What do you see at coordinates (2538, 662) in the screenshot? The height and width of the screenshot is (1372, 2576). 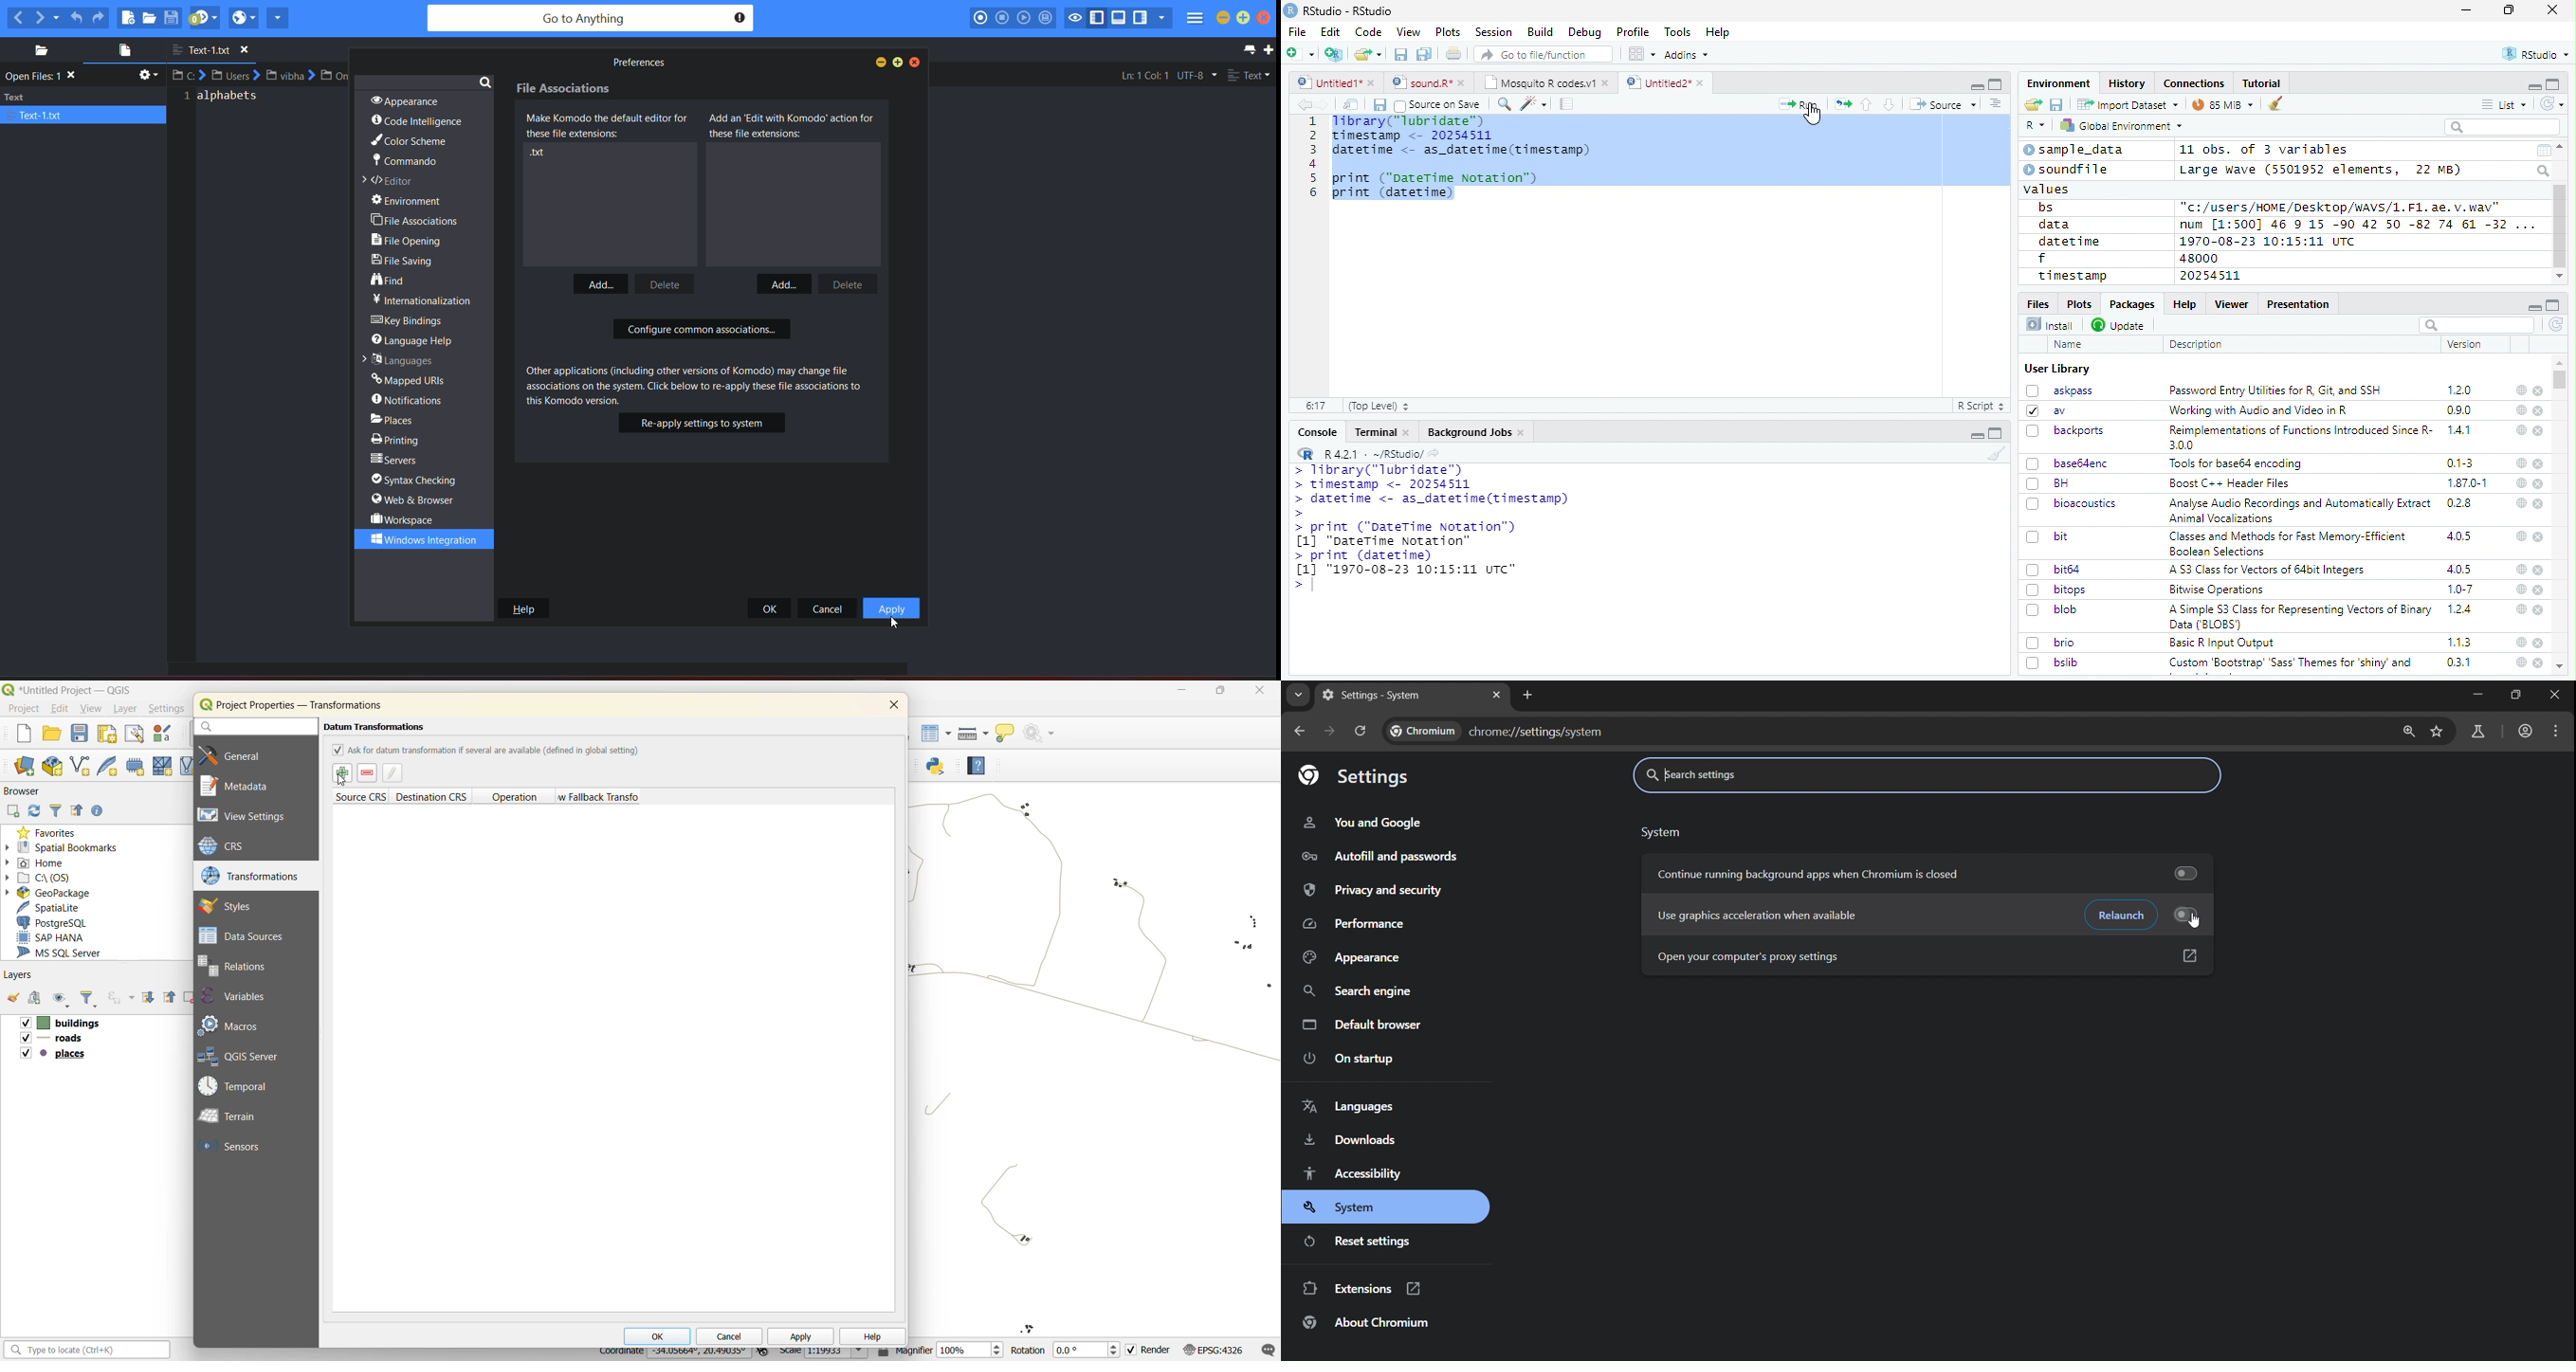 I see `close` at bounding box center [2538, 662].